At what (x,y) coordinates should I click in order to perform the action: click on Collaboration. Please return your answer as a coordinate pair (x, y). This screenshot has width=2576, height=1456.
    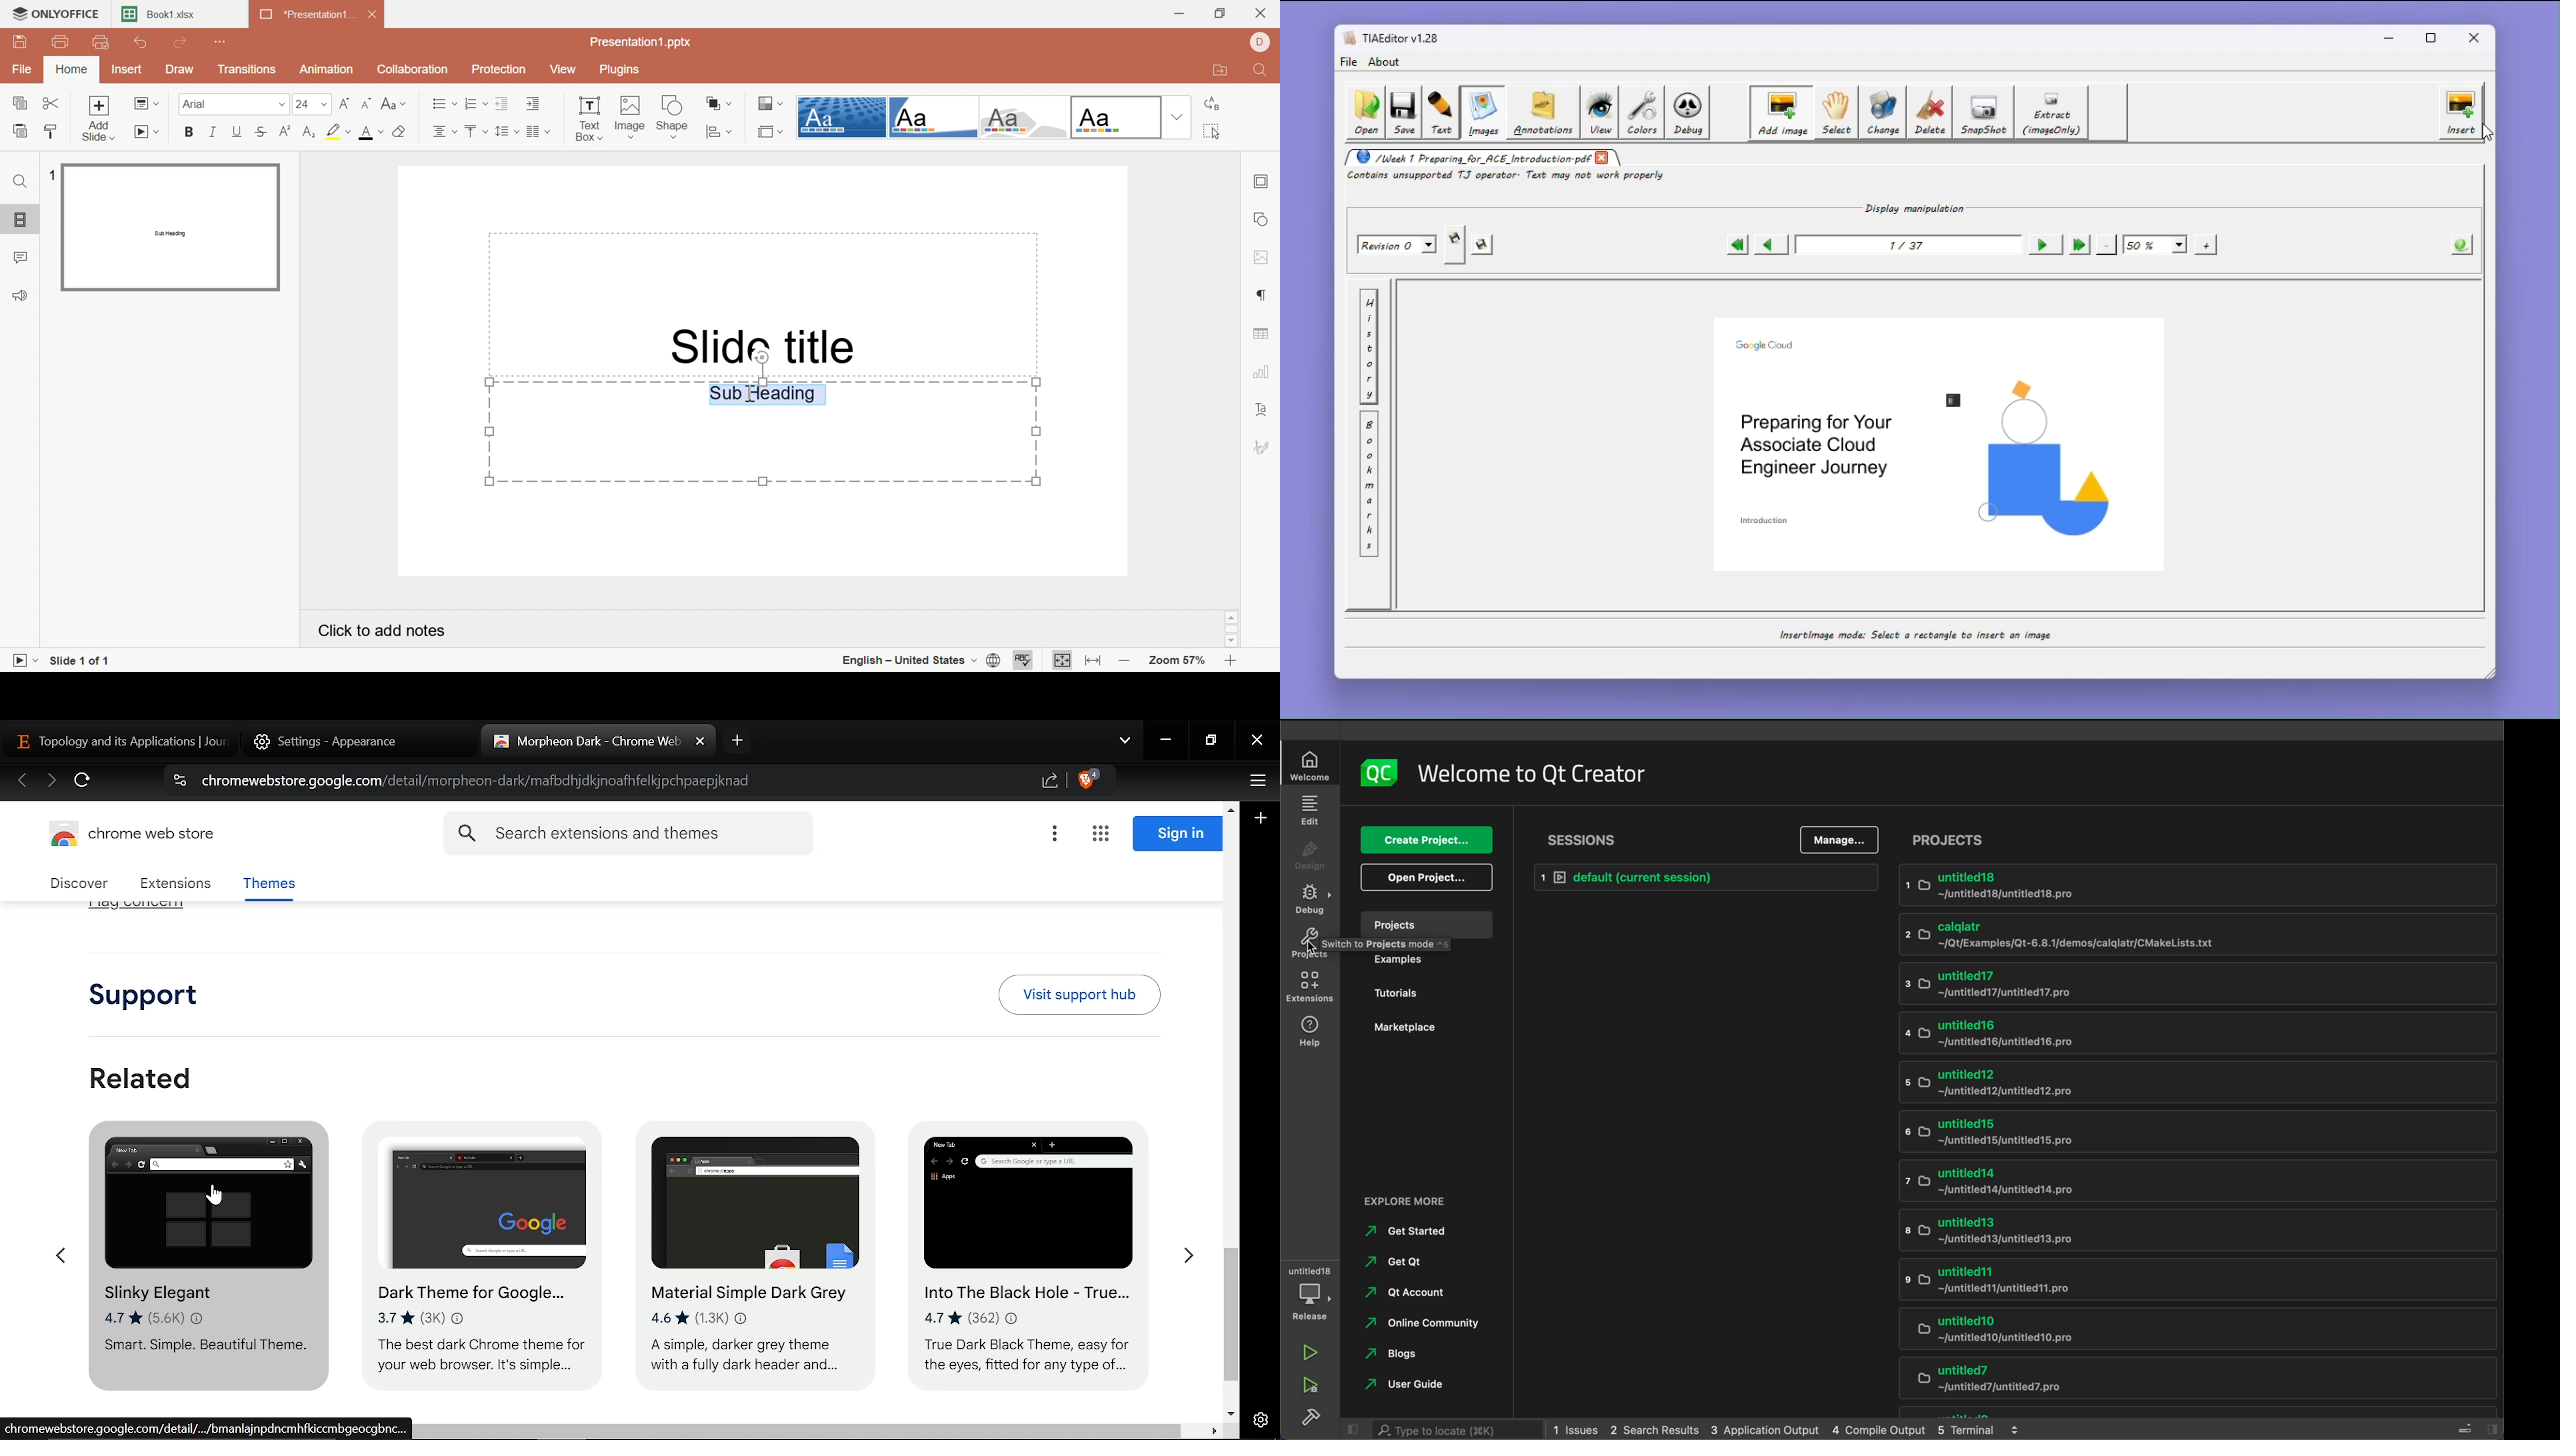
    Looking at the image, I should click on (411, 69).